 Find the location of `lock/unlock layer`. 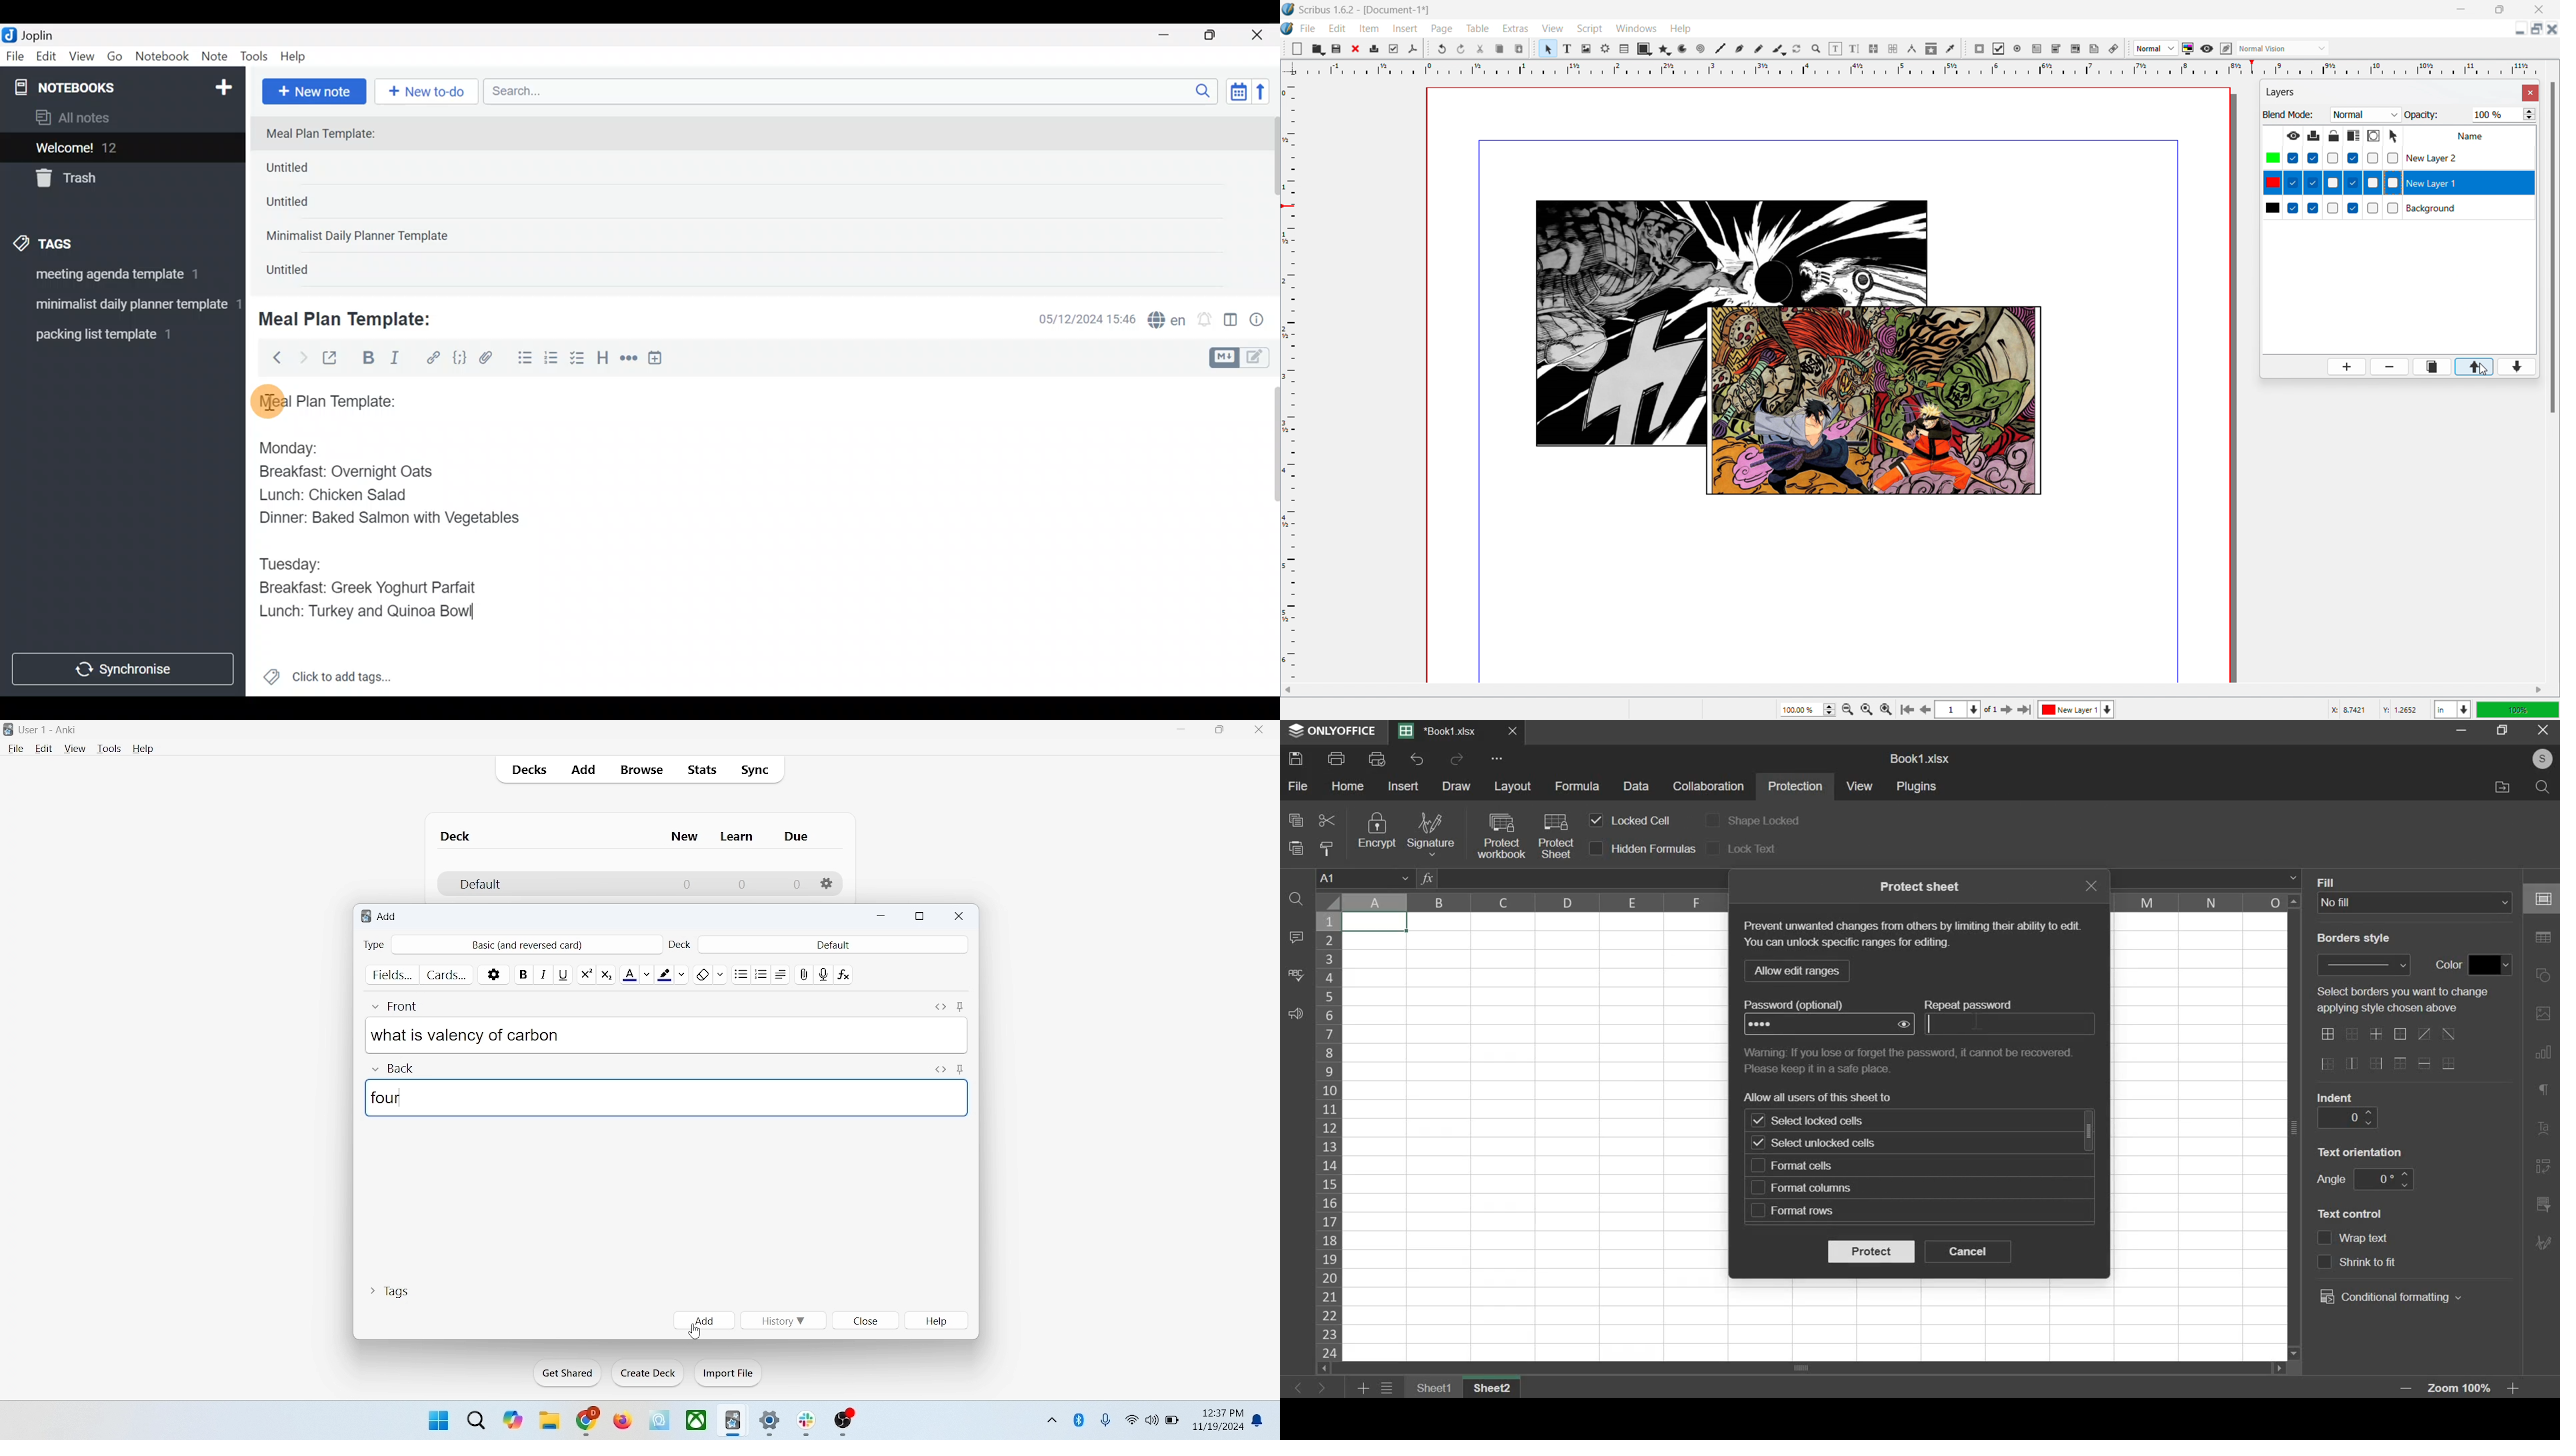

lock/unlock layer is located at coordinates (2333, 135).